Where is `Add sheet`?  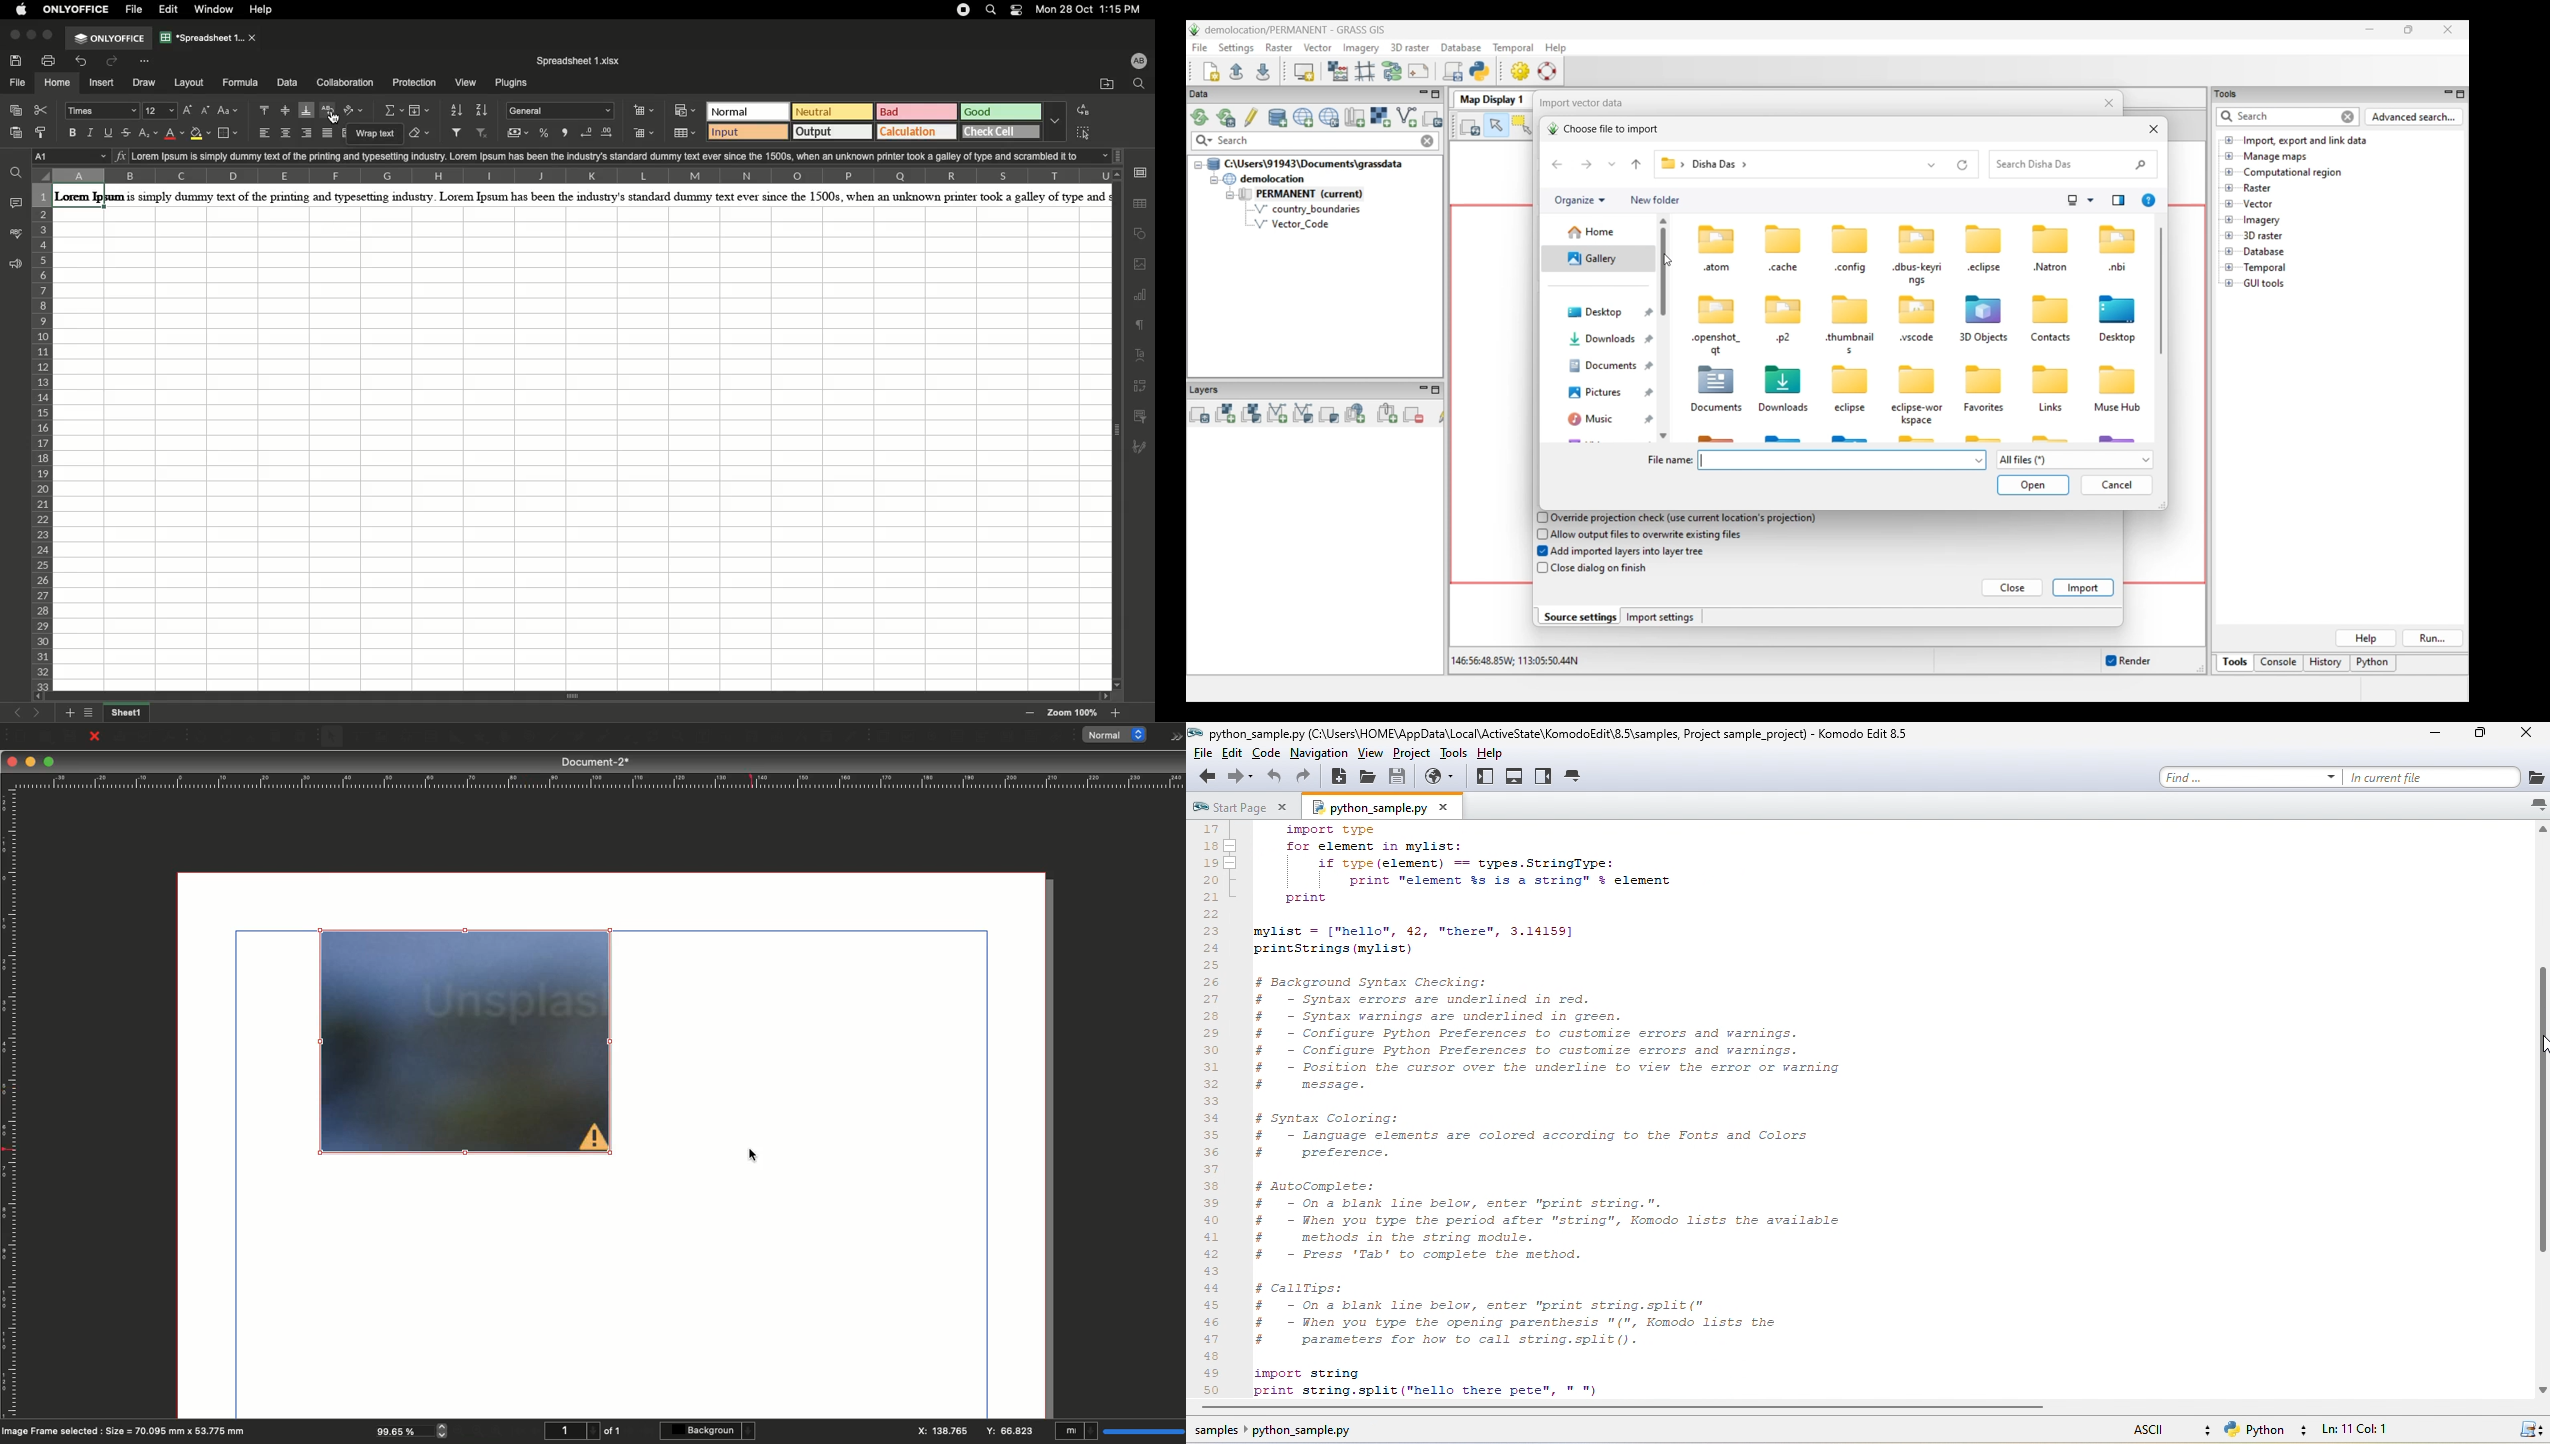
Add sheet is located at coordinates (70, 713).